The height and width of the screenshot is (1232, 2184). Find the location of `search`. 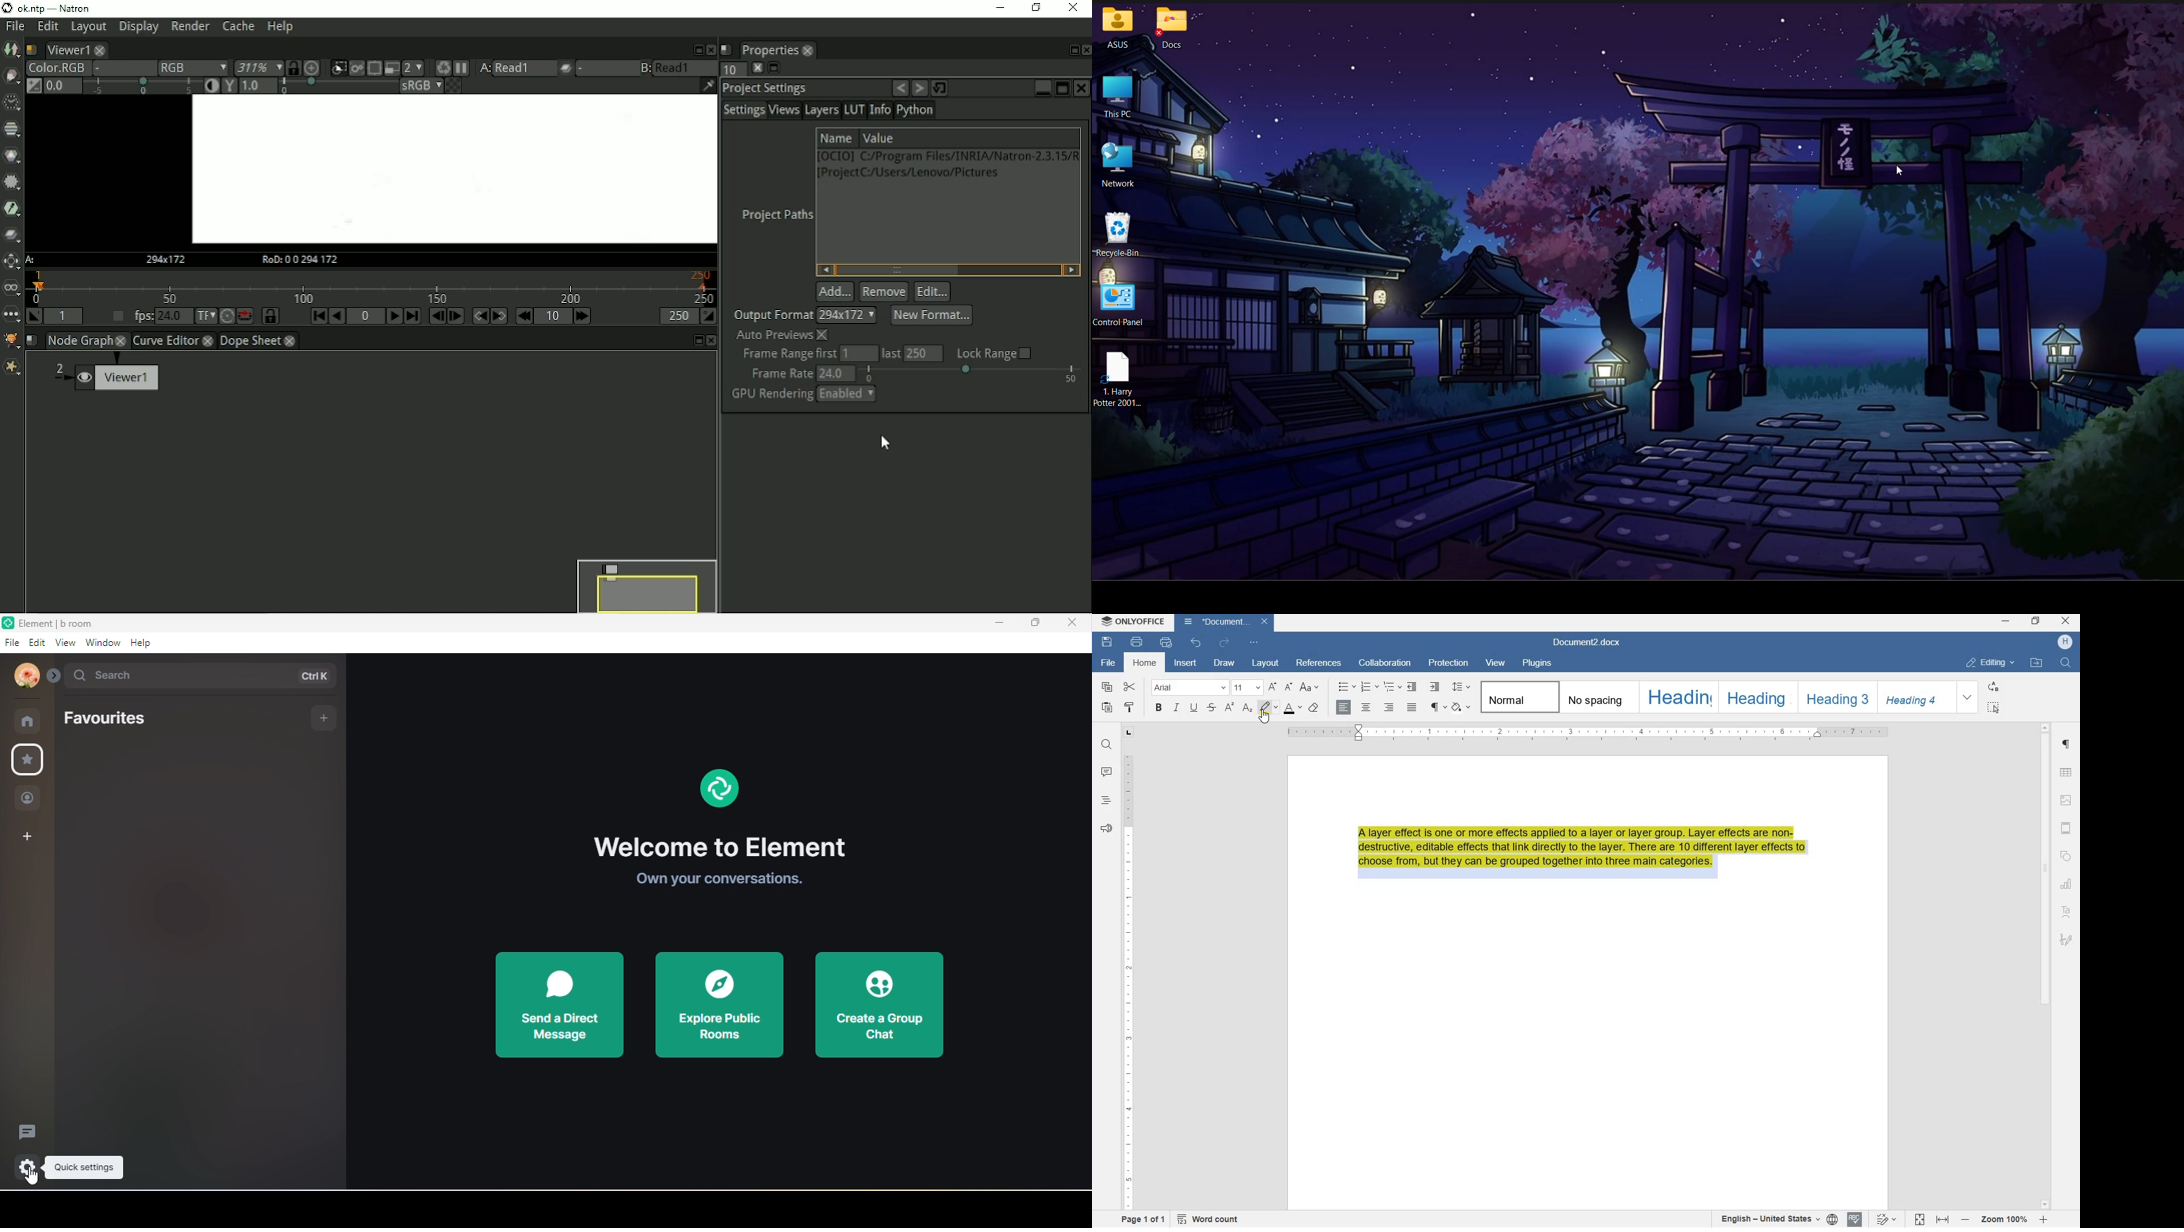

search is located at coordinates (208, 676).